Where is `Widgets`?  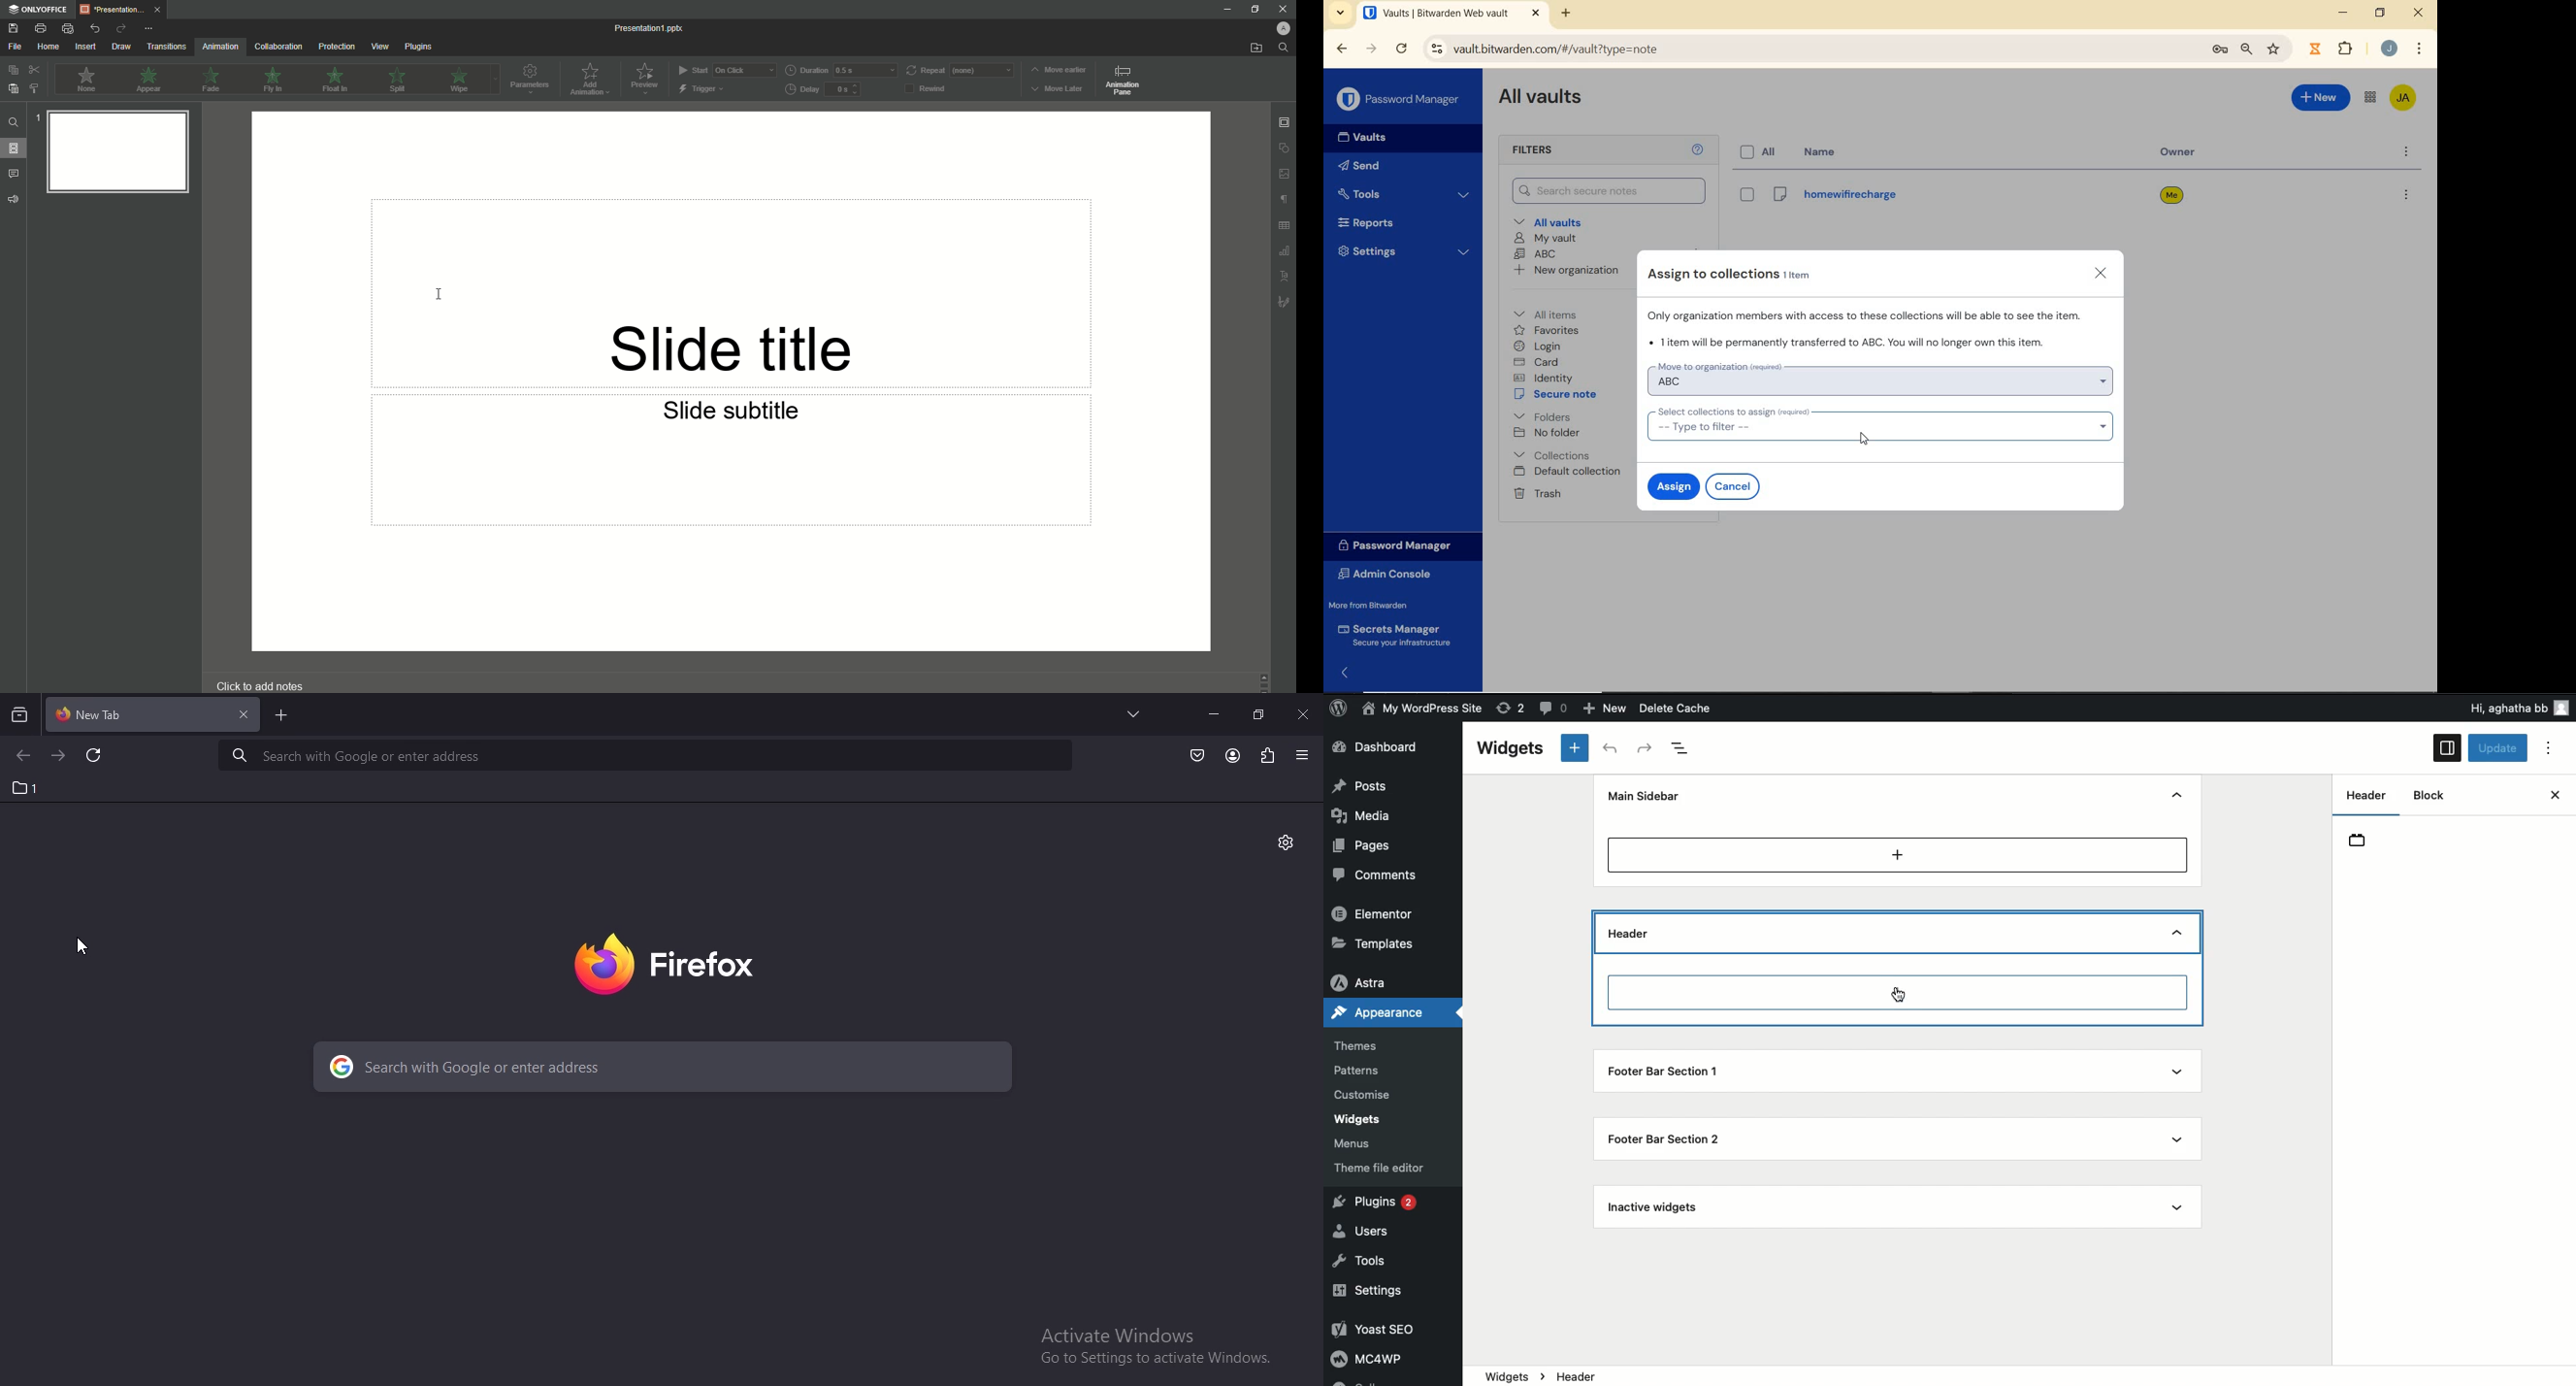 Widgets is located at coordinates (1358, 1120).